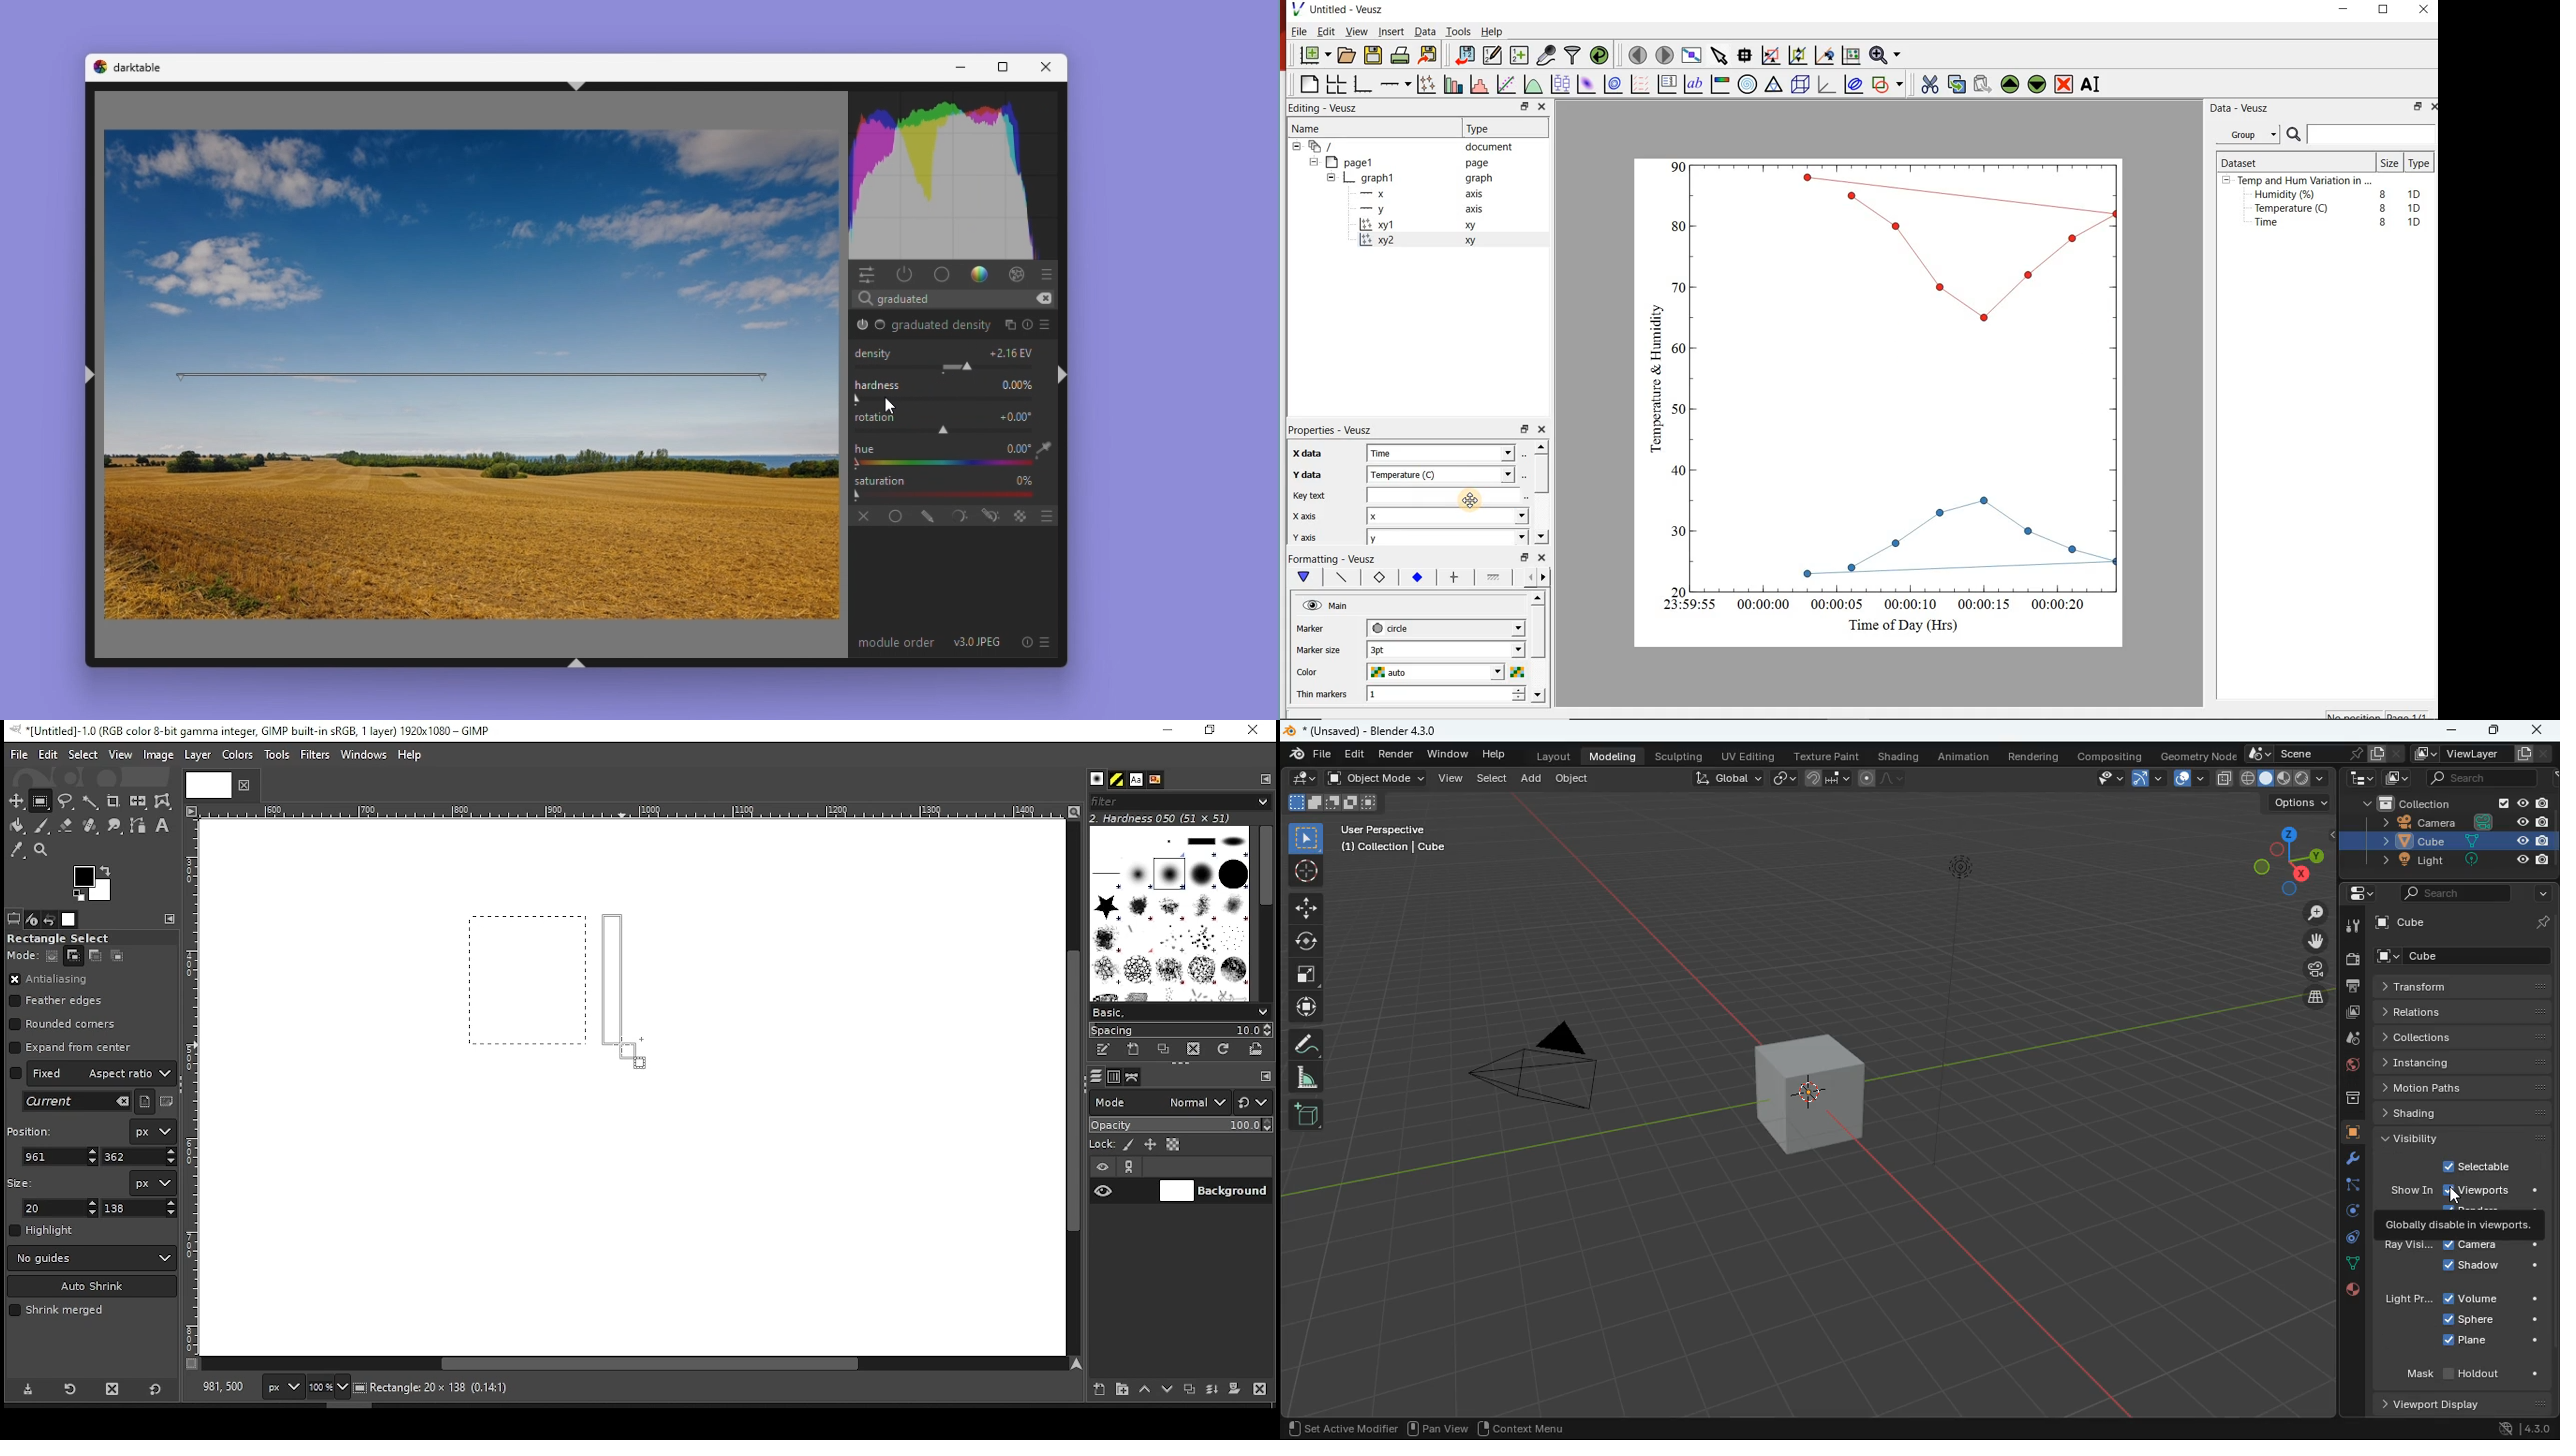  Describe the element at coordinates (1306, 873) in the screenshot. I see `aim` at that location.